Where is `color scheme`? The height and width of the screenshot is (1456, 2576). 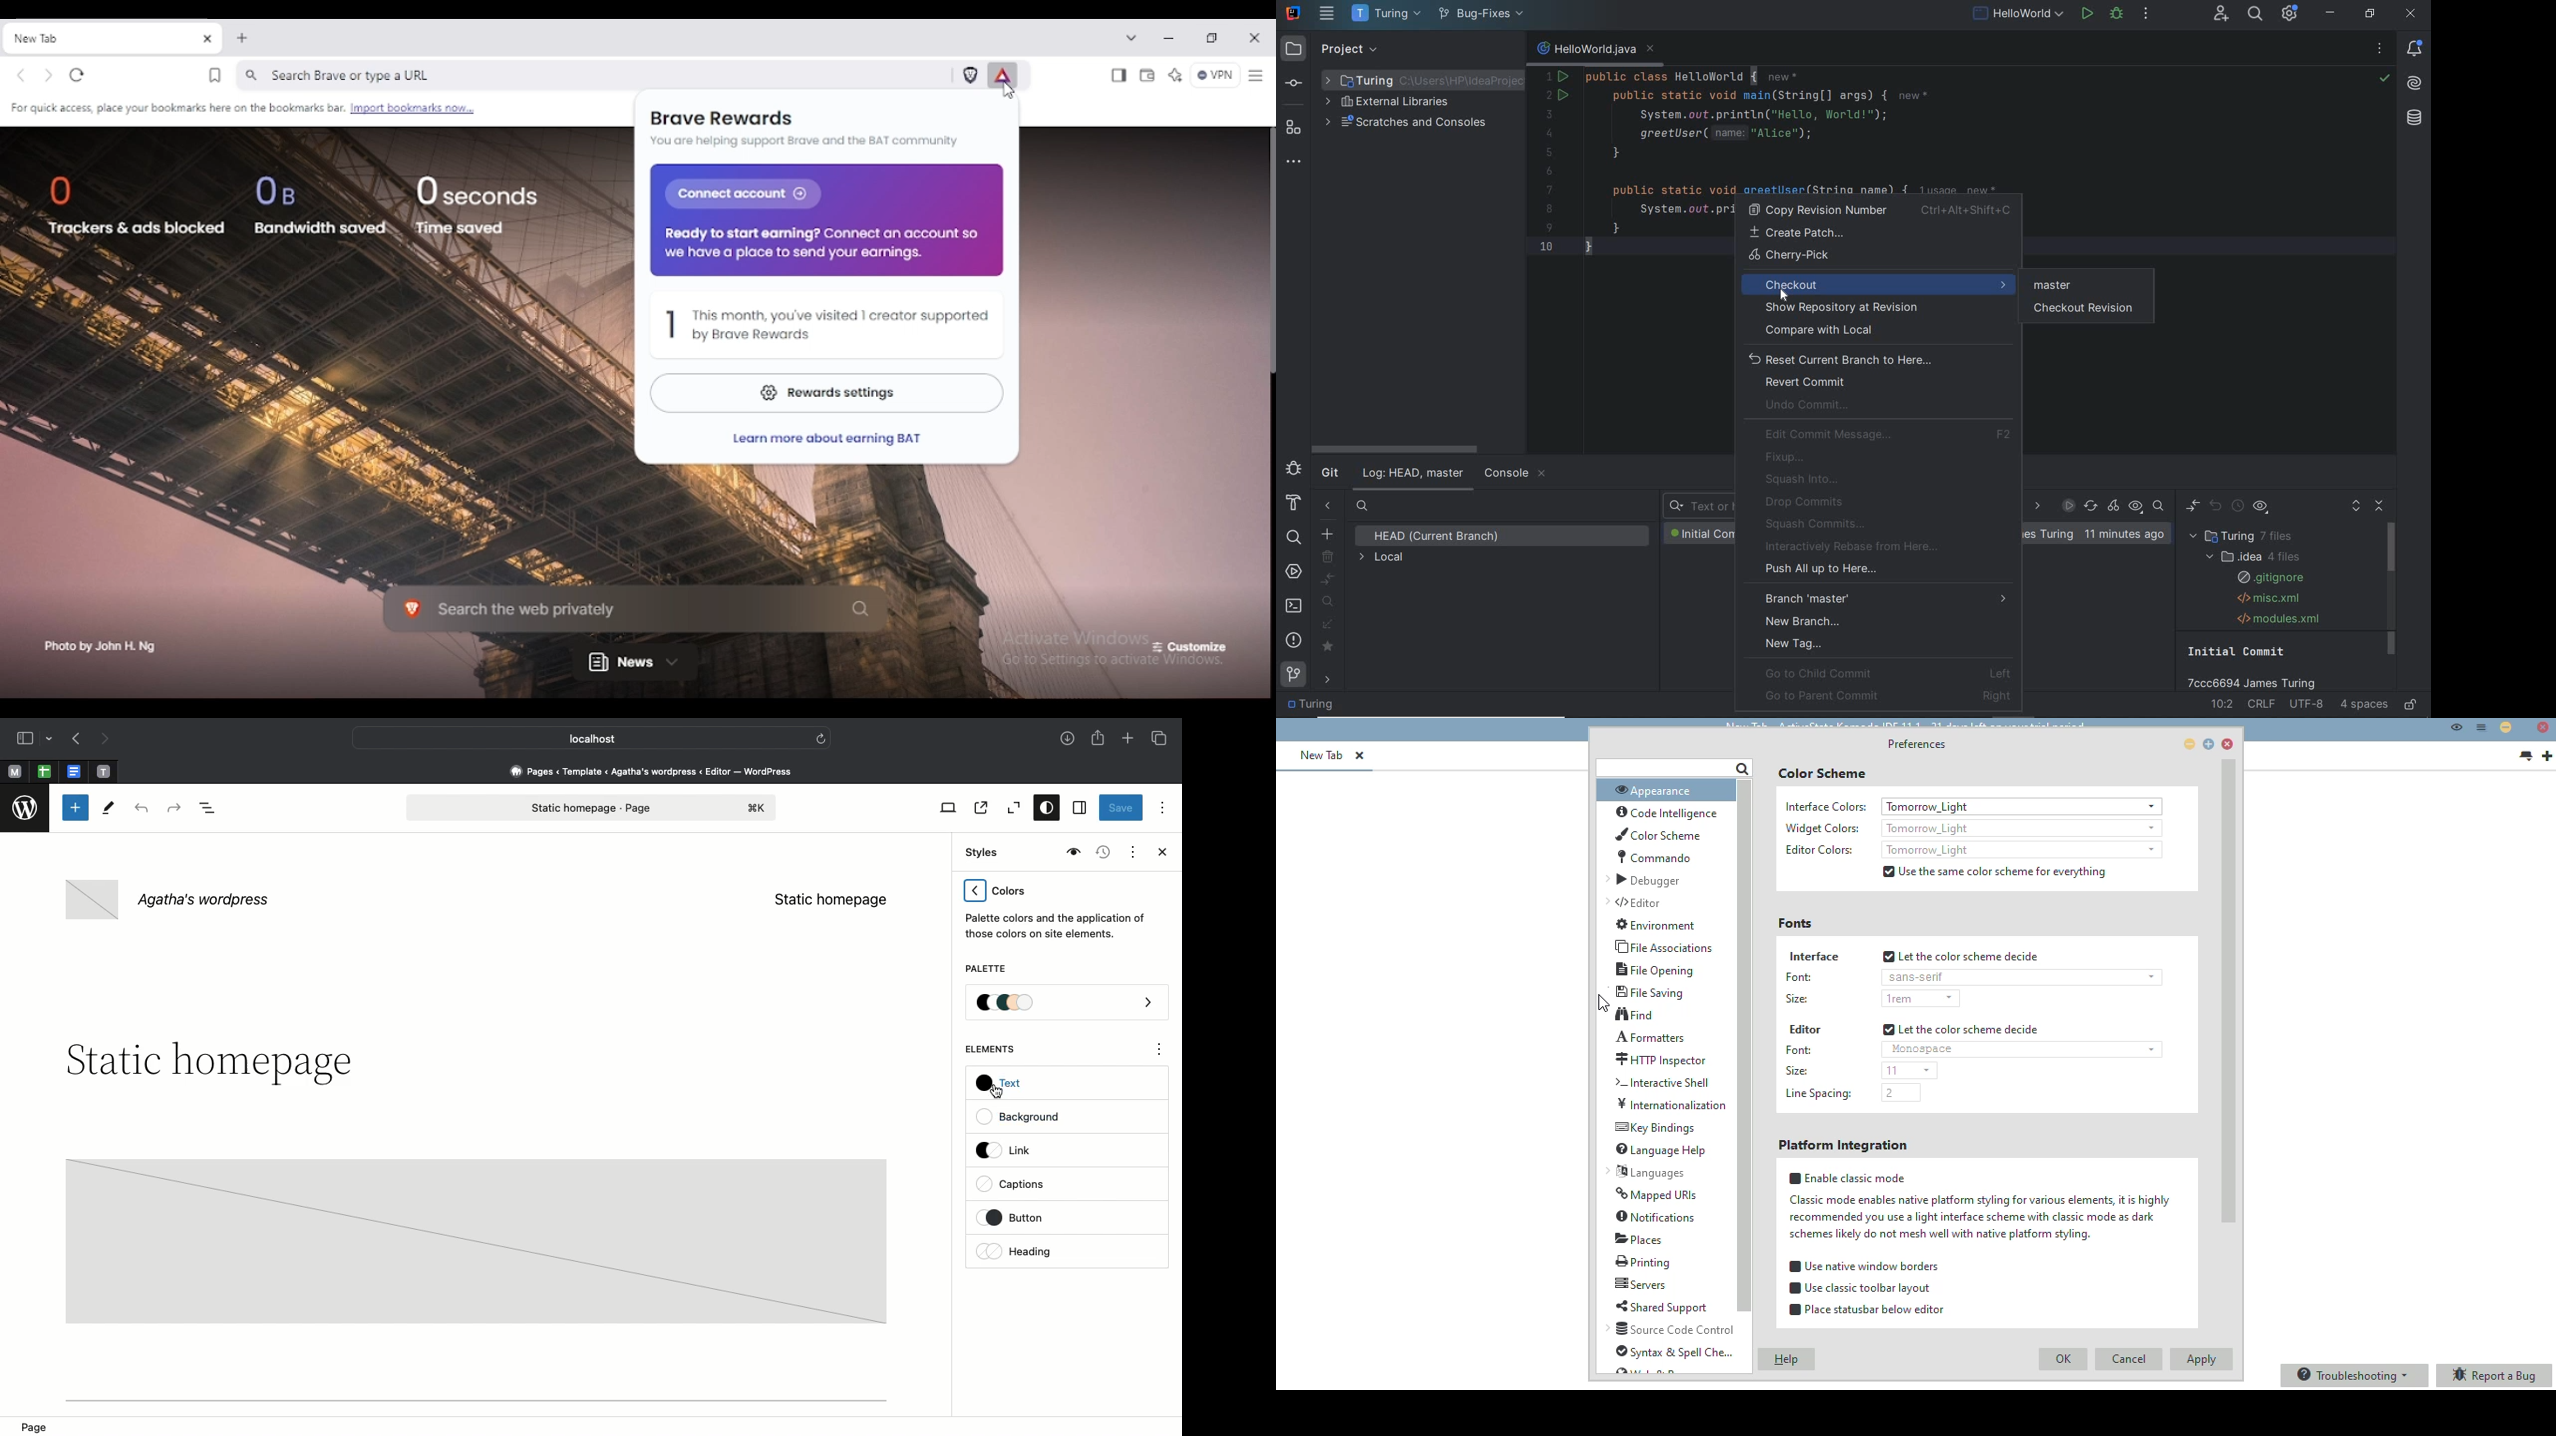 color scheme is located at coordinates (1822, 773).